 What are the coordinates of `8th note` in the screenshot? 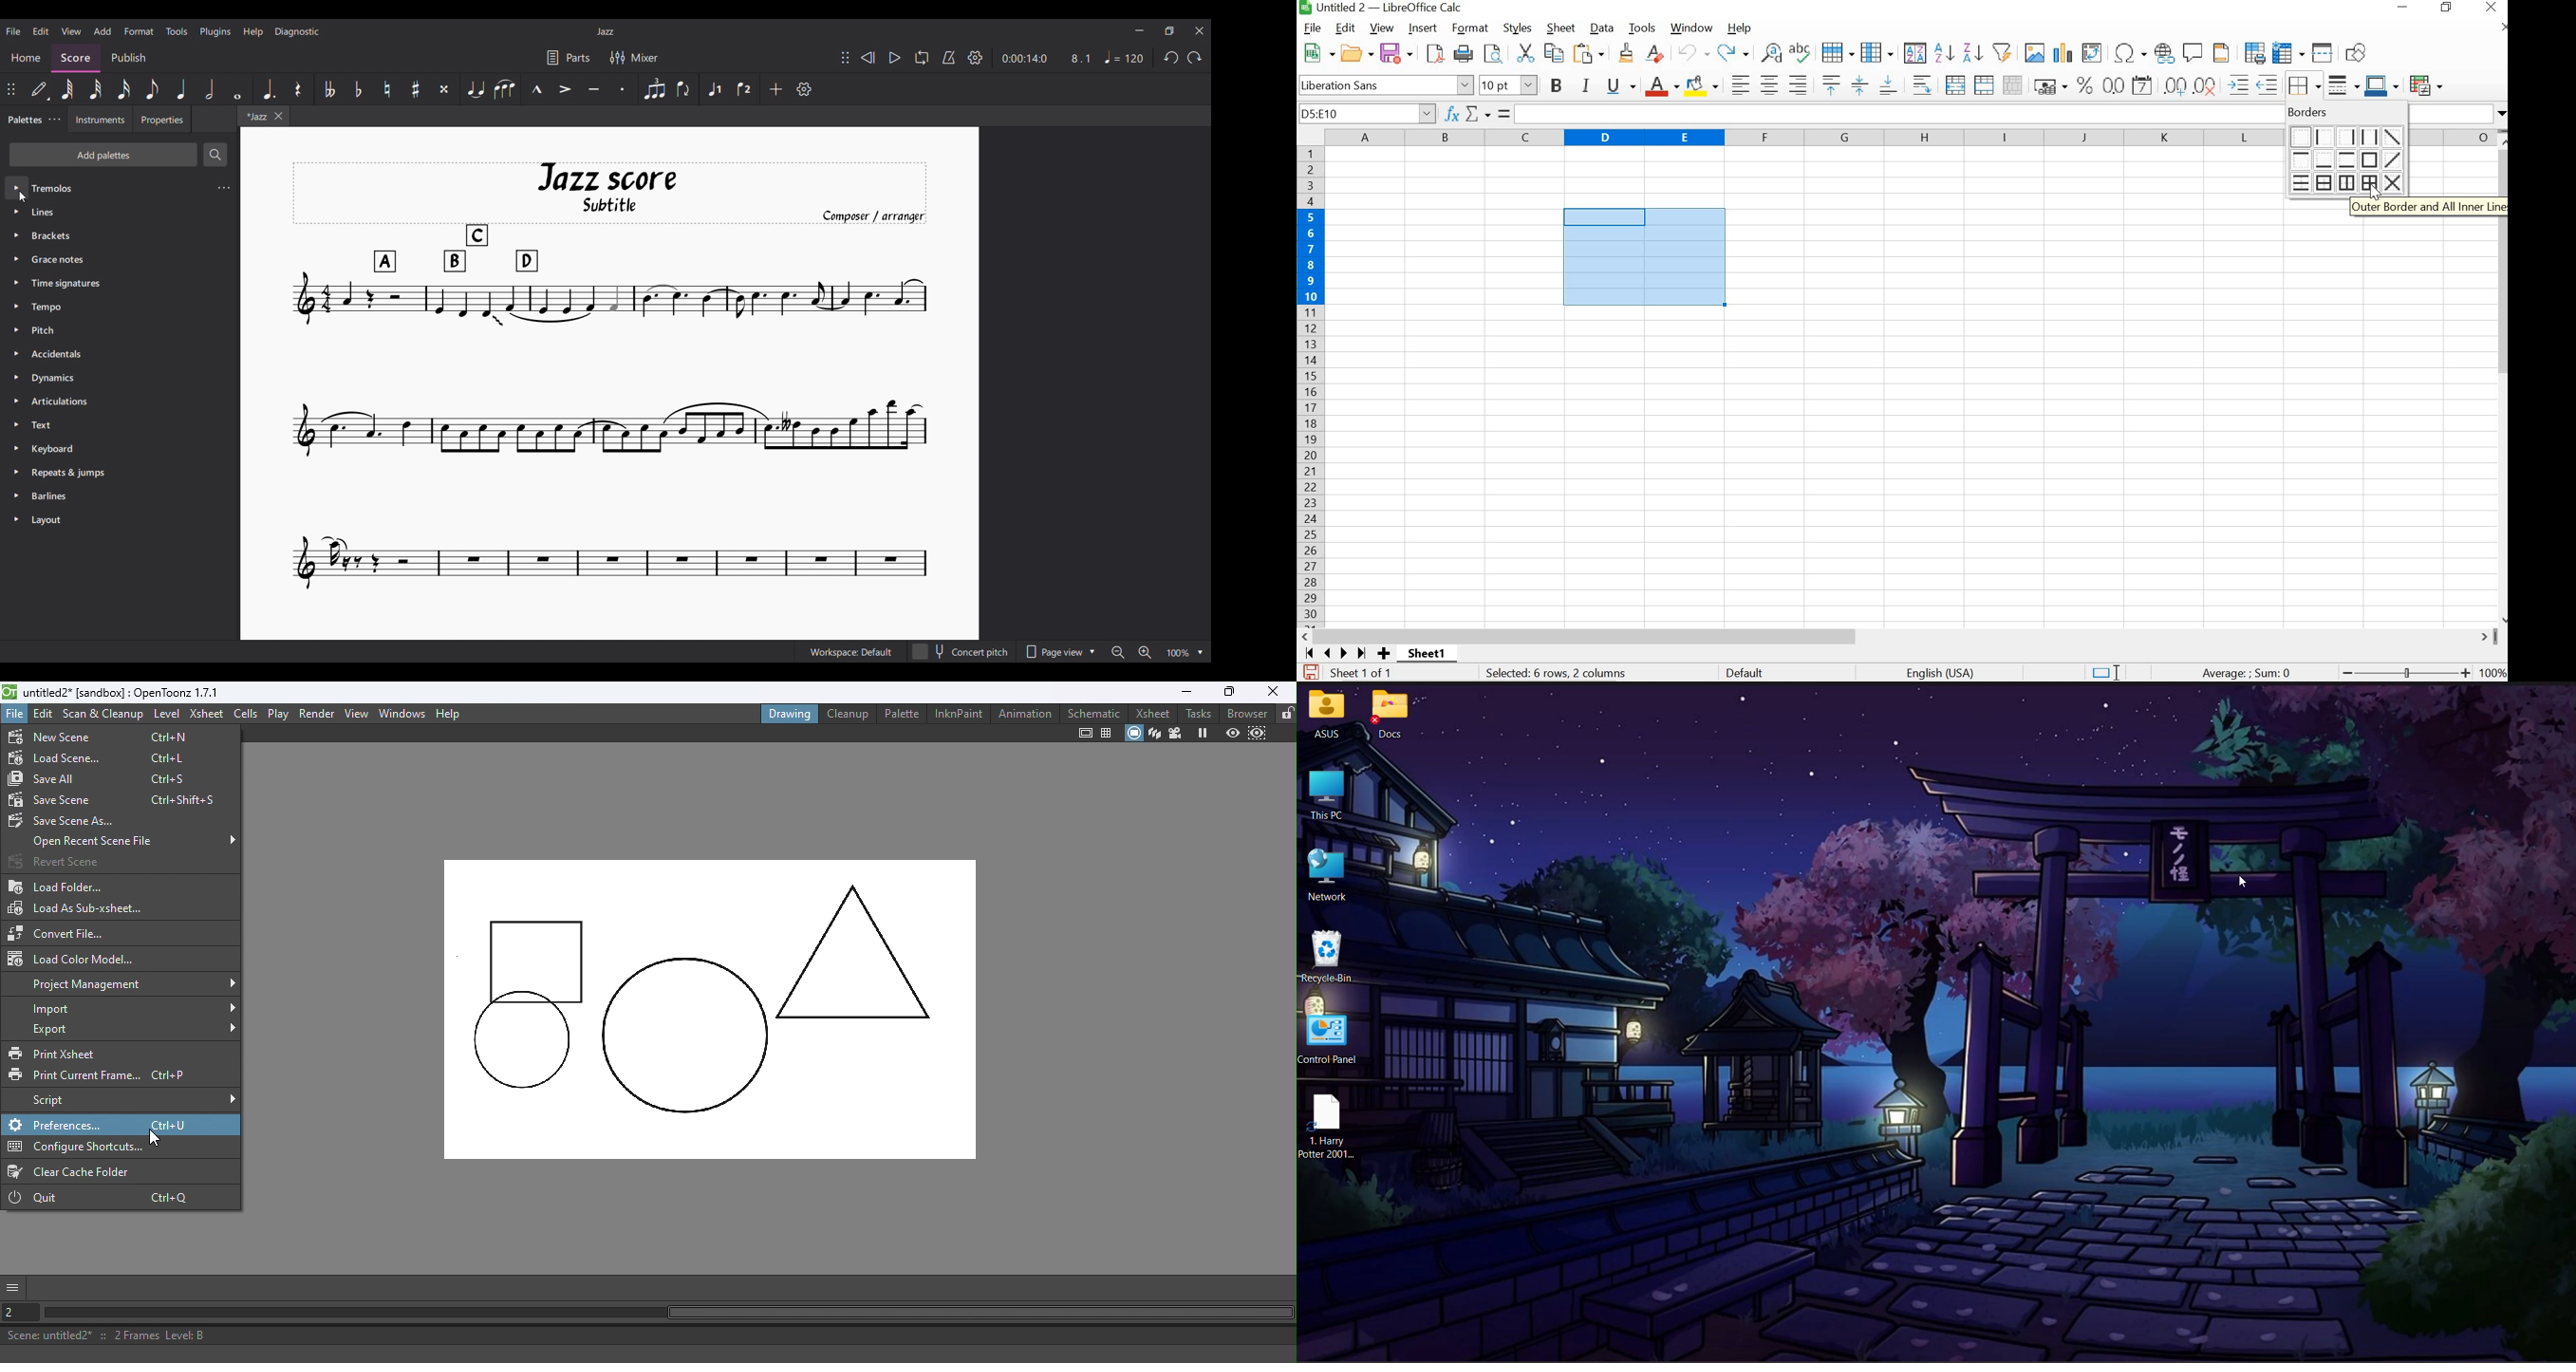 It's located at (152, 88).